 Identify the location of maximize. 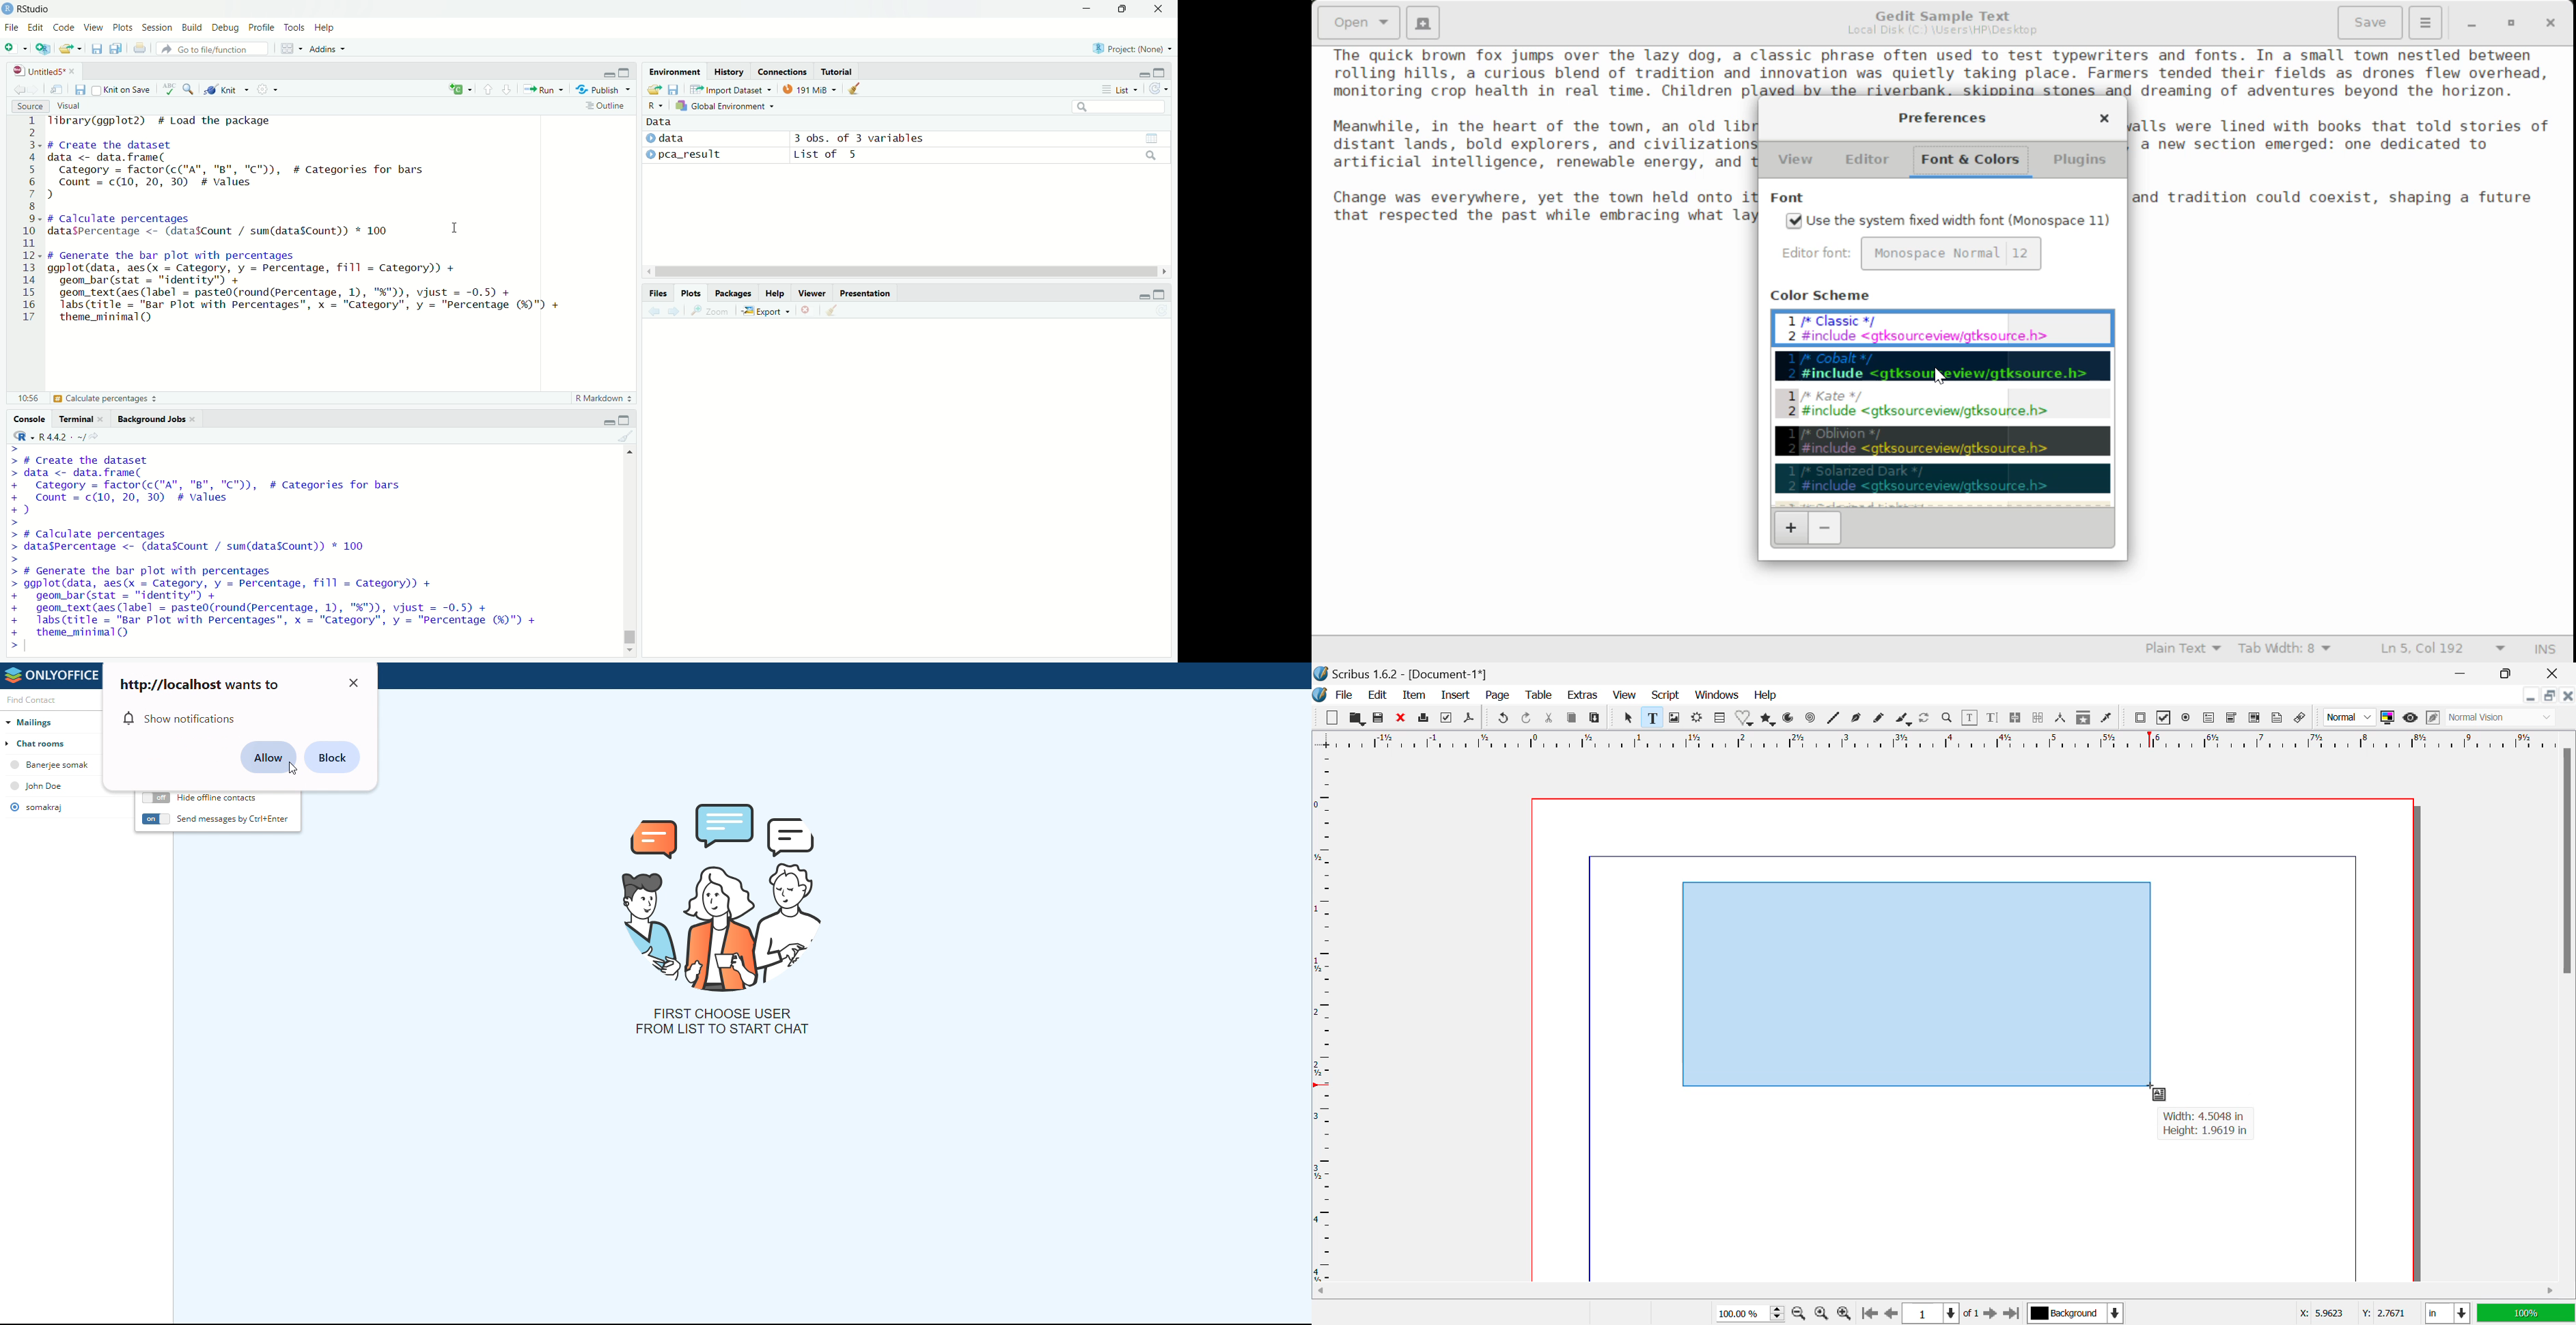
(1123, 10).